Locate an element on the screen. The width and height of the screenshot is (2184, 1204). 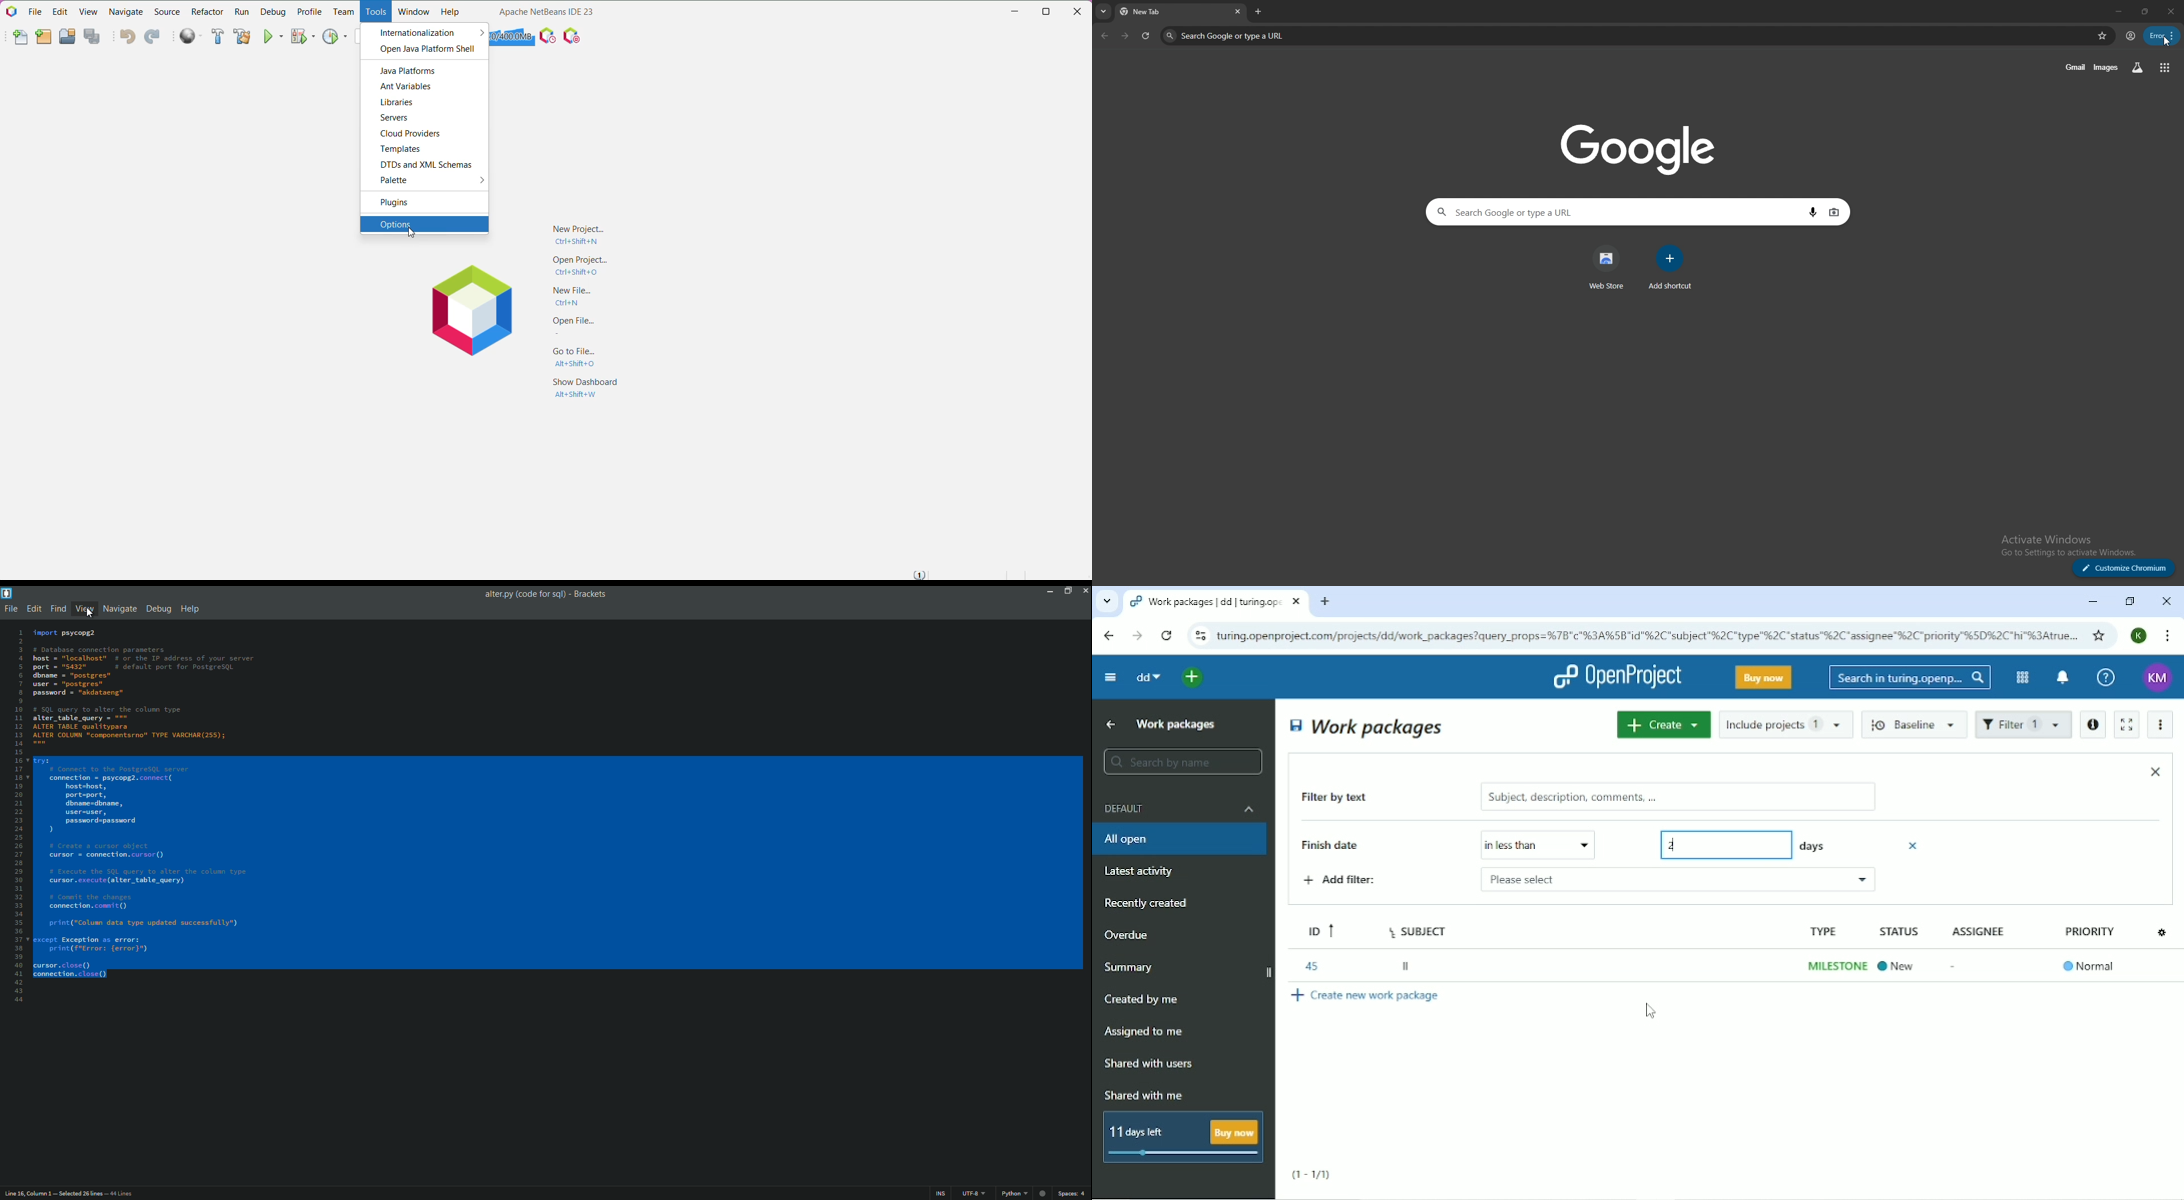
Close is located at coordinates (2155, 771).